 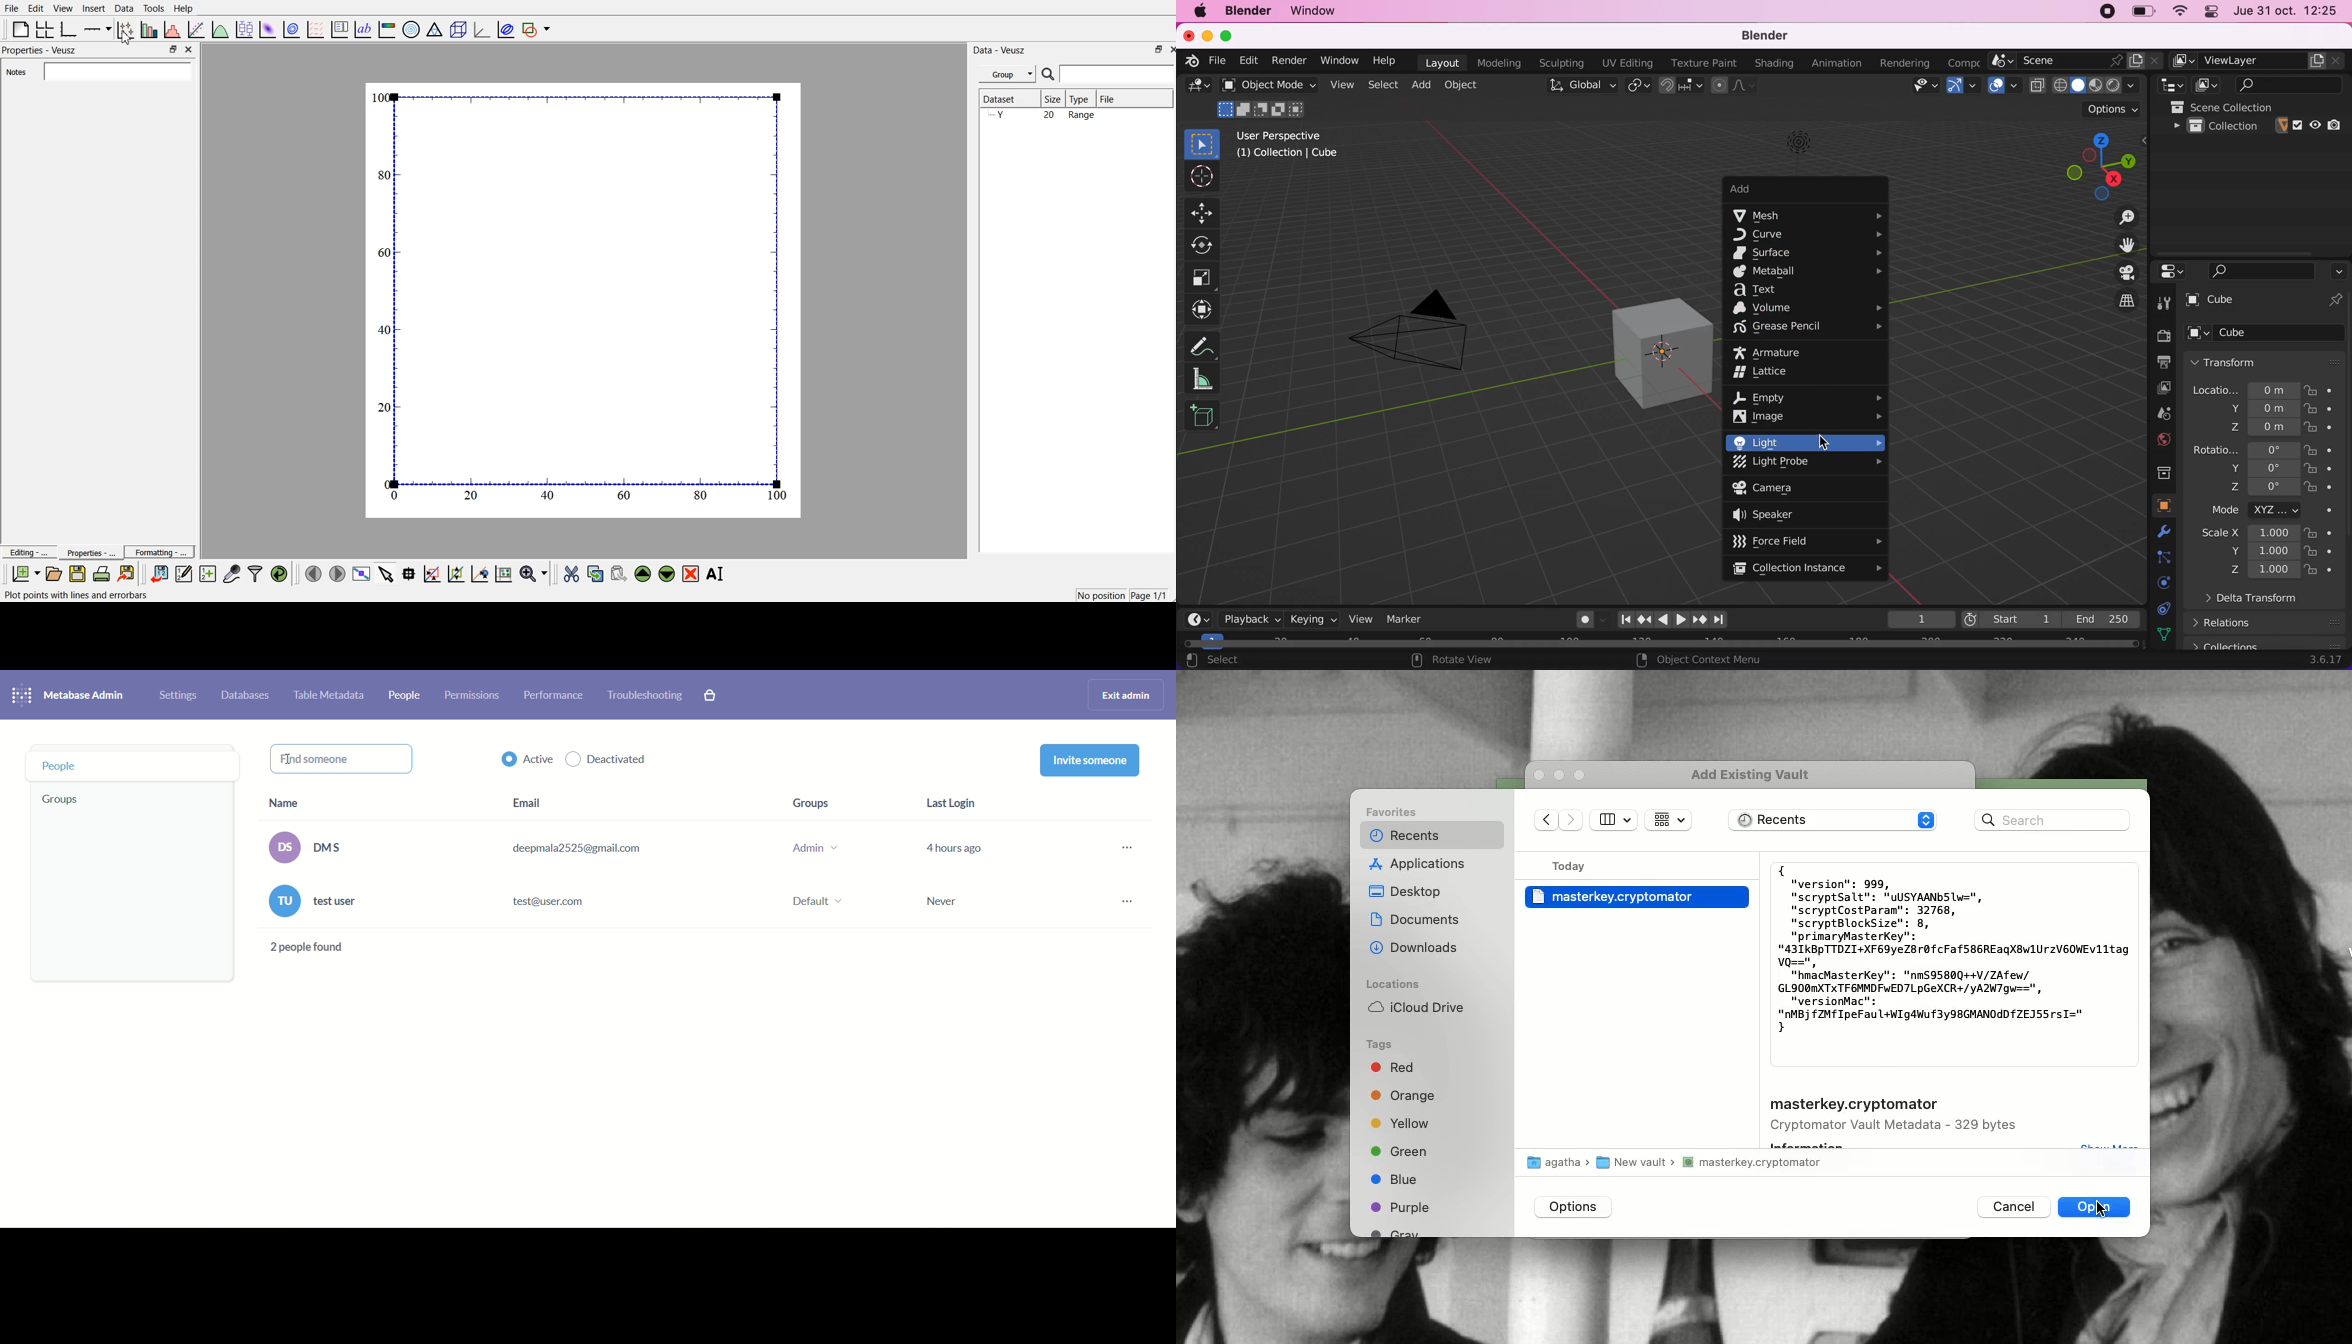 I want to click on end 250, so click(x=2101, y=617).